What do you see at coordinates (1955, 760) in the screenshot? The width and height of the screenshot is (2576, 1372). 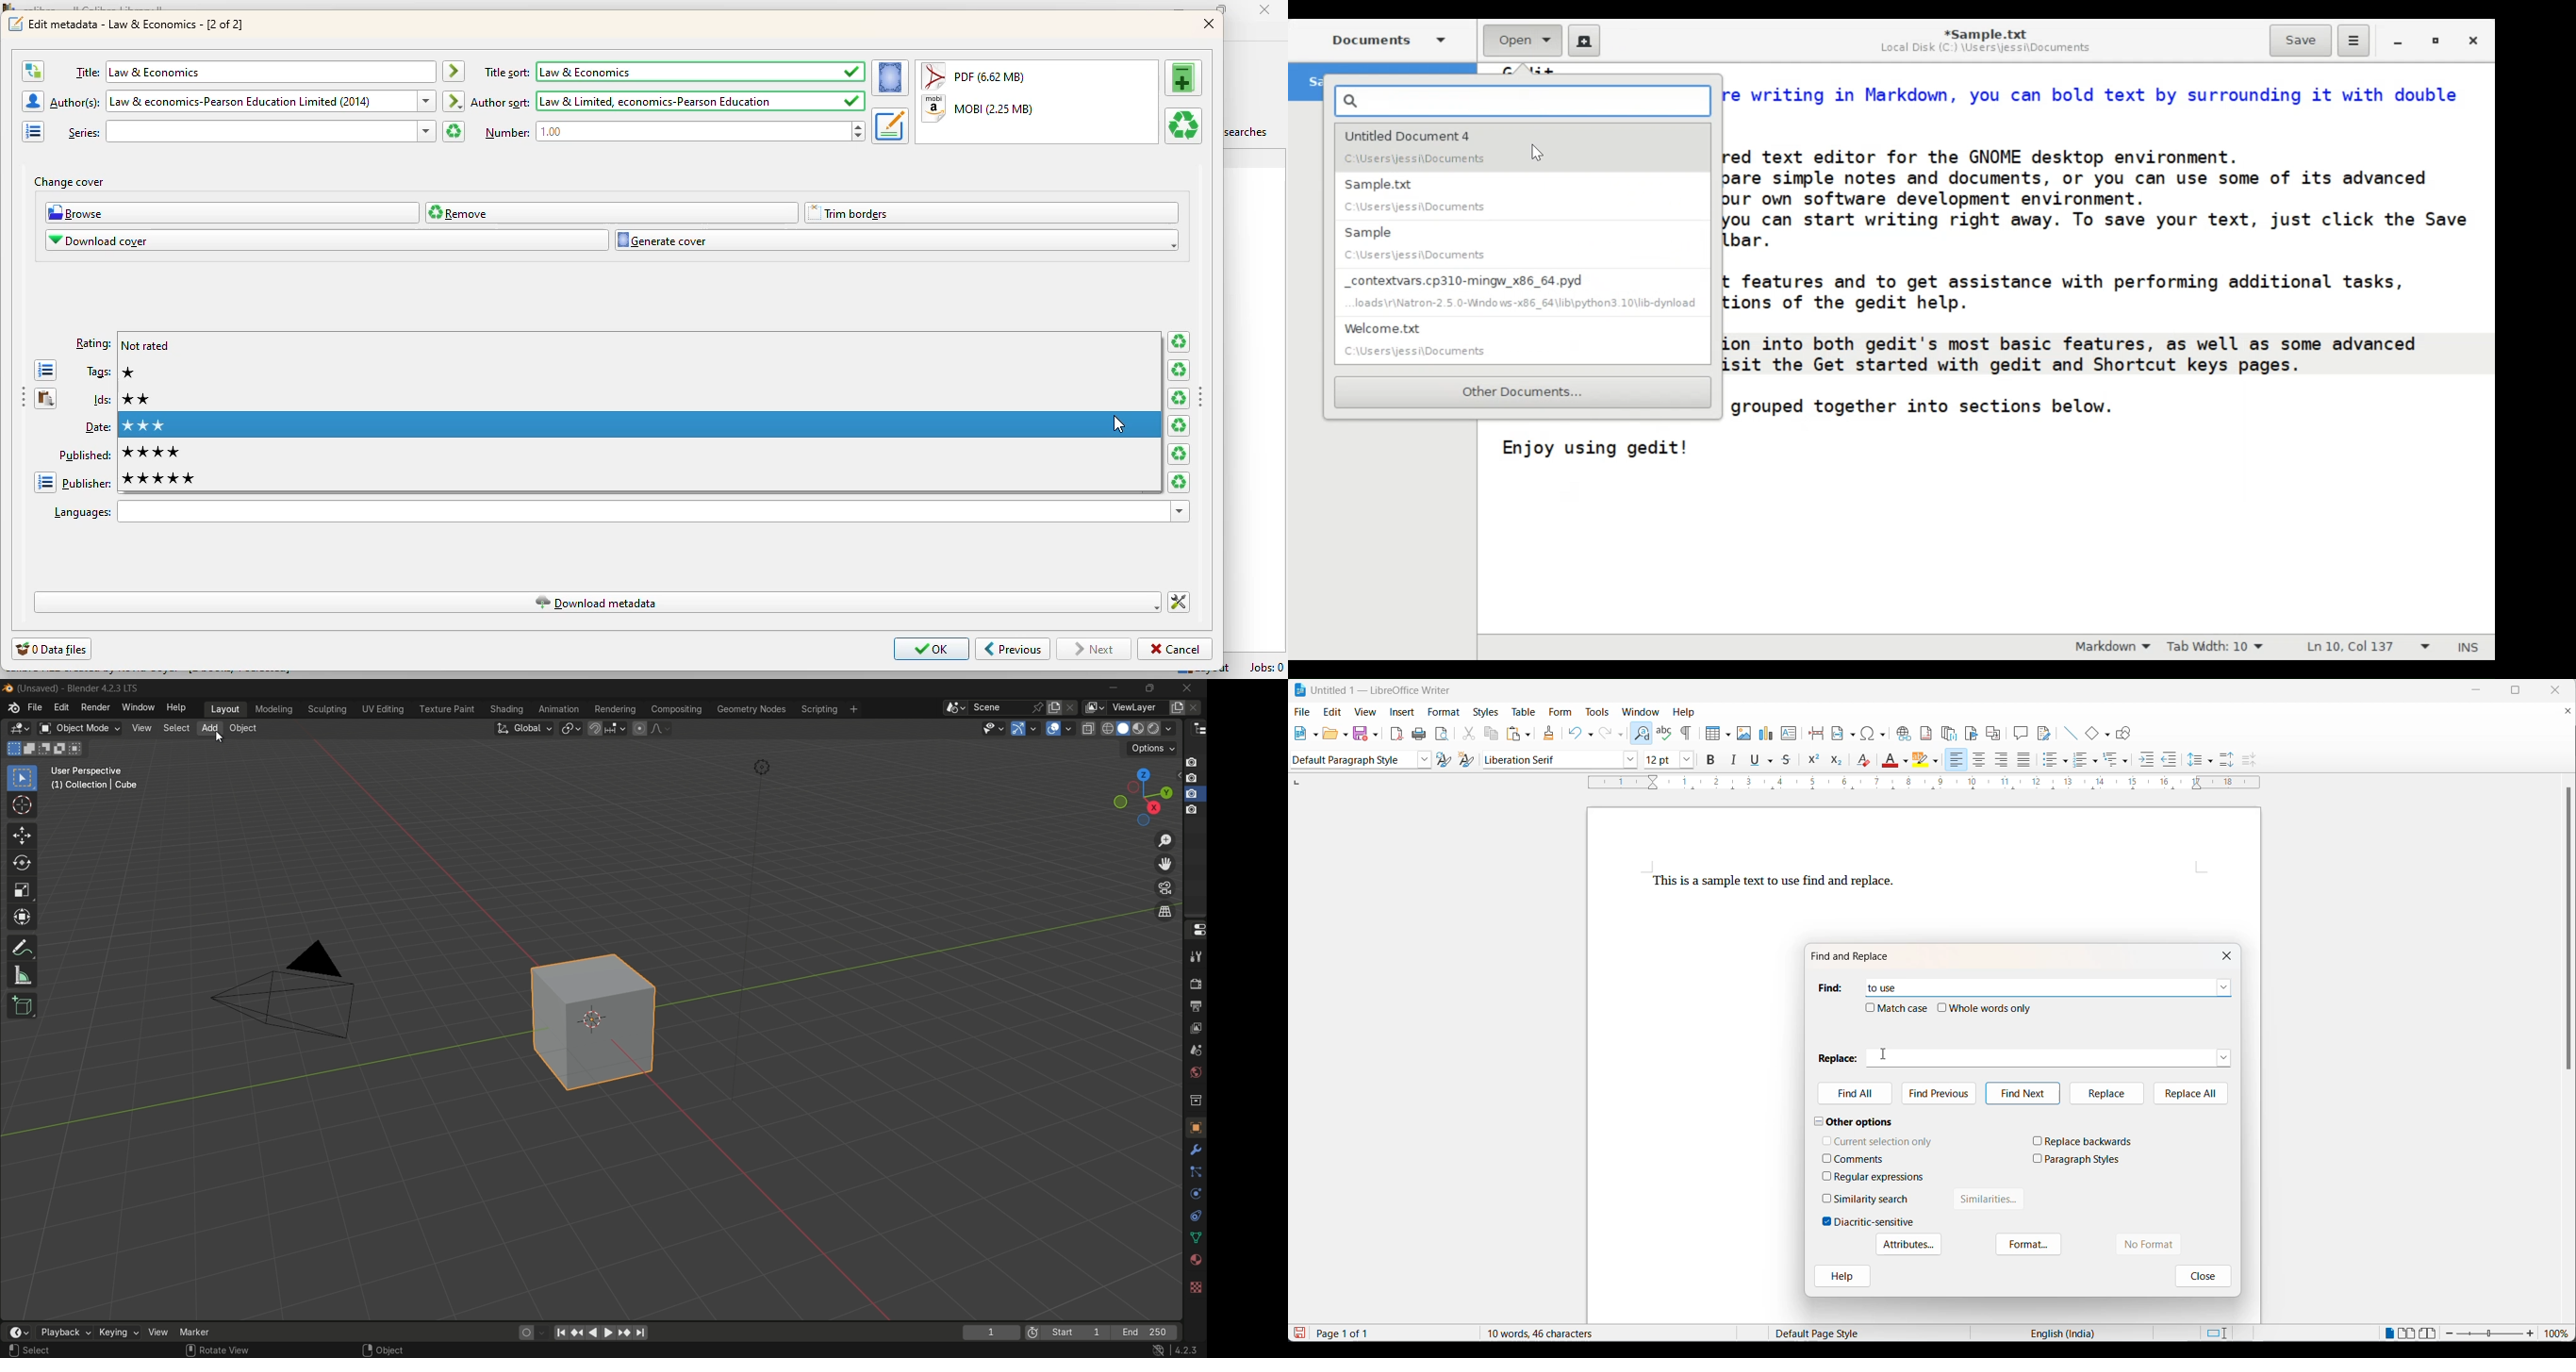 I see `text align left` at bounding box center [1955, 760].